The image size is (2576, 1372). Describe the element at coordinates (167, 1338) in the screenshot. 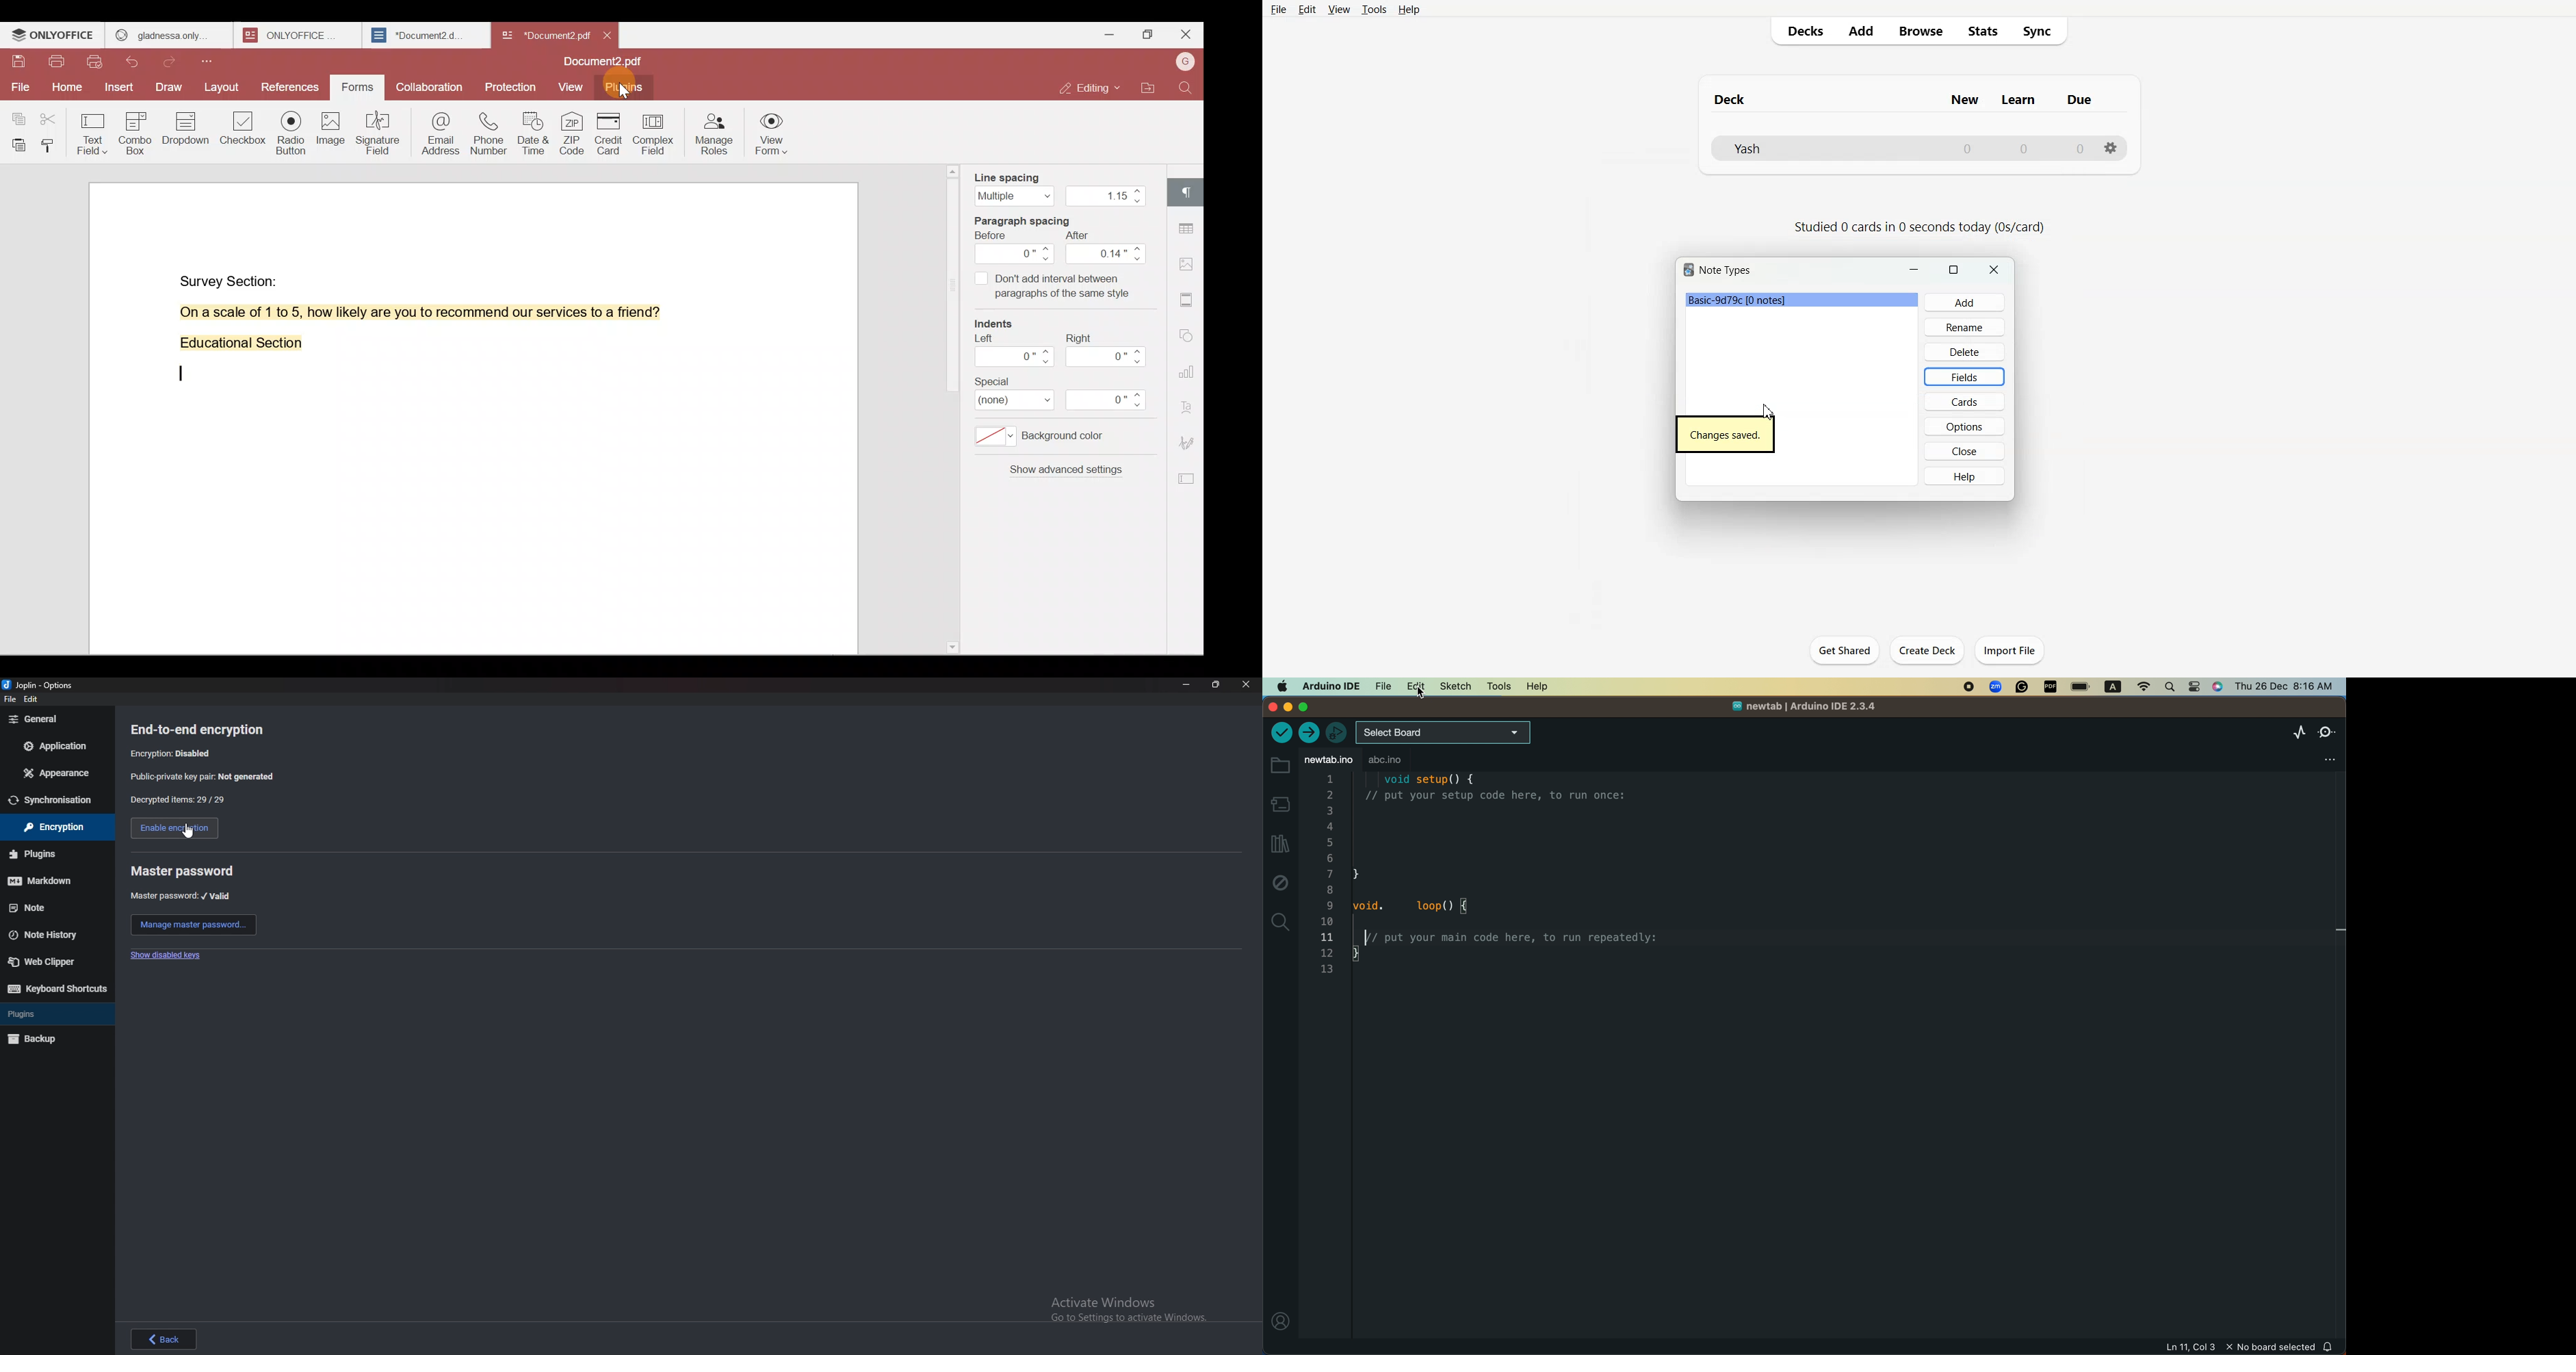

I see `` at that location.